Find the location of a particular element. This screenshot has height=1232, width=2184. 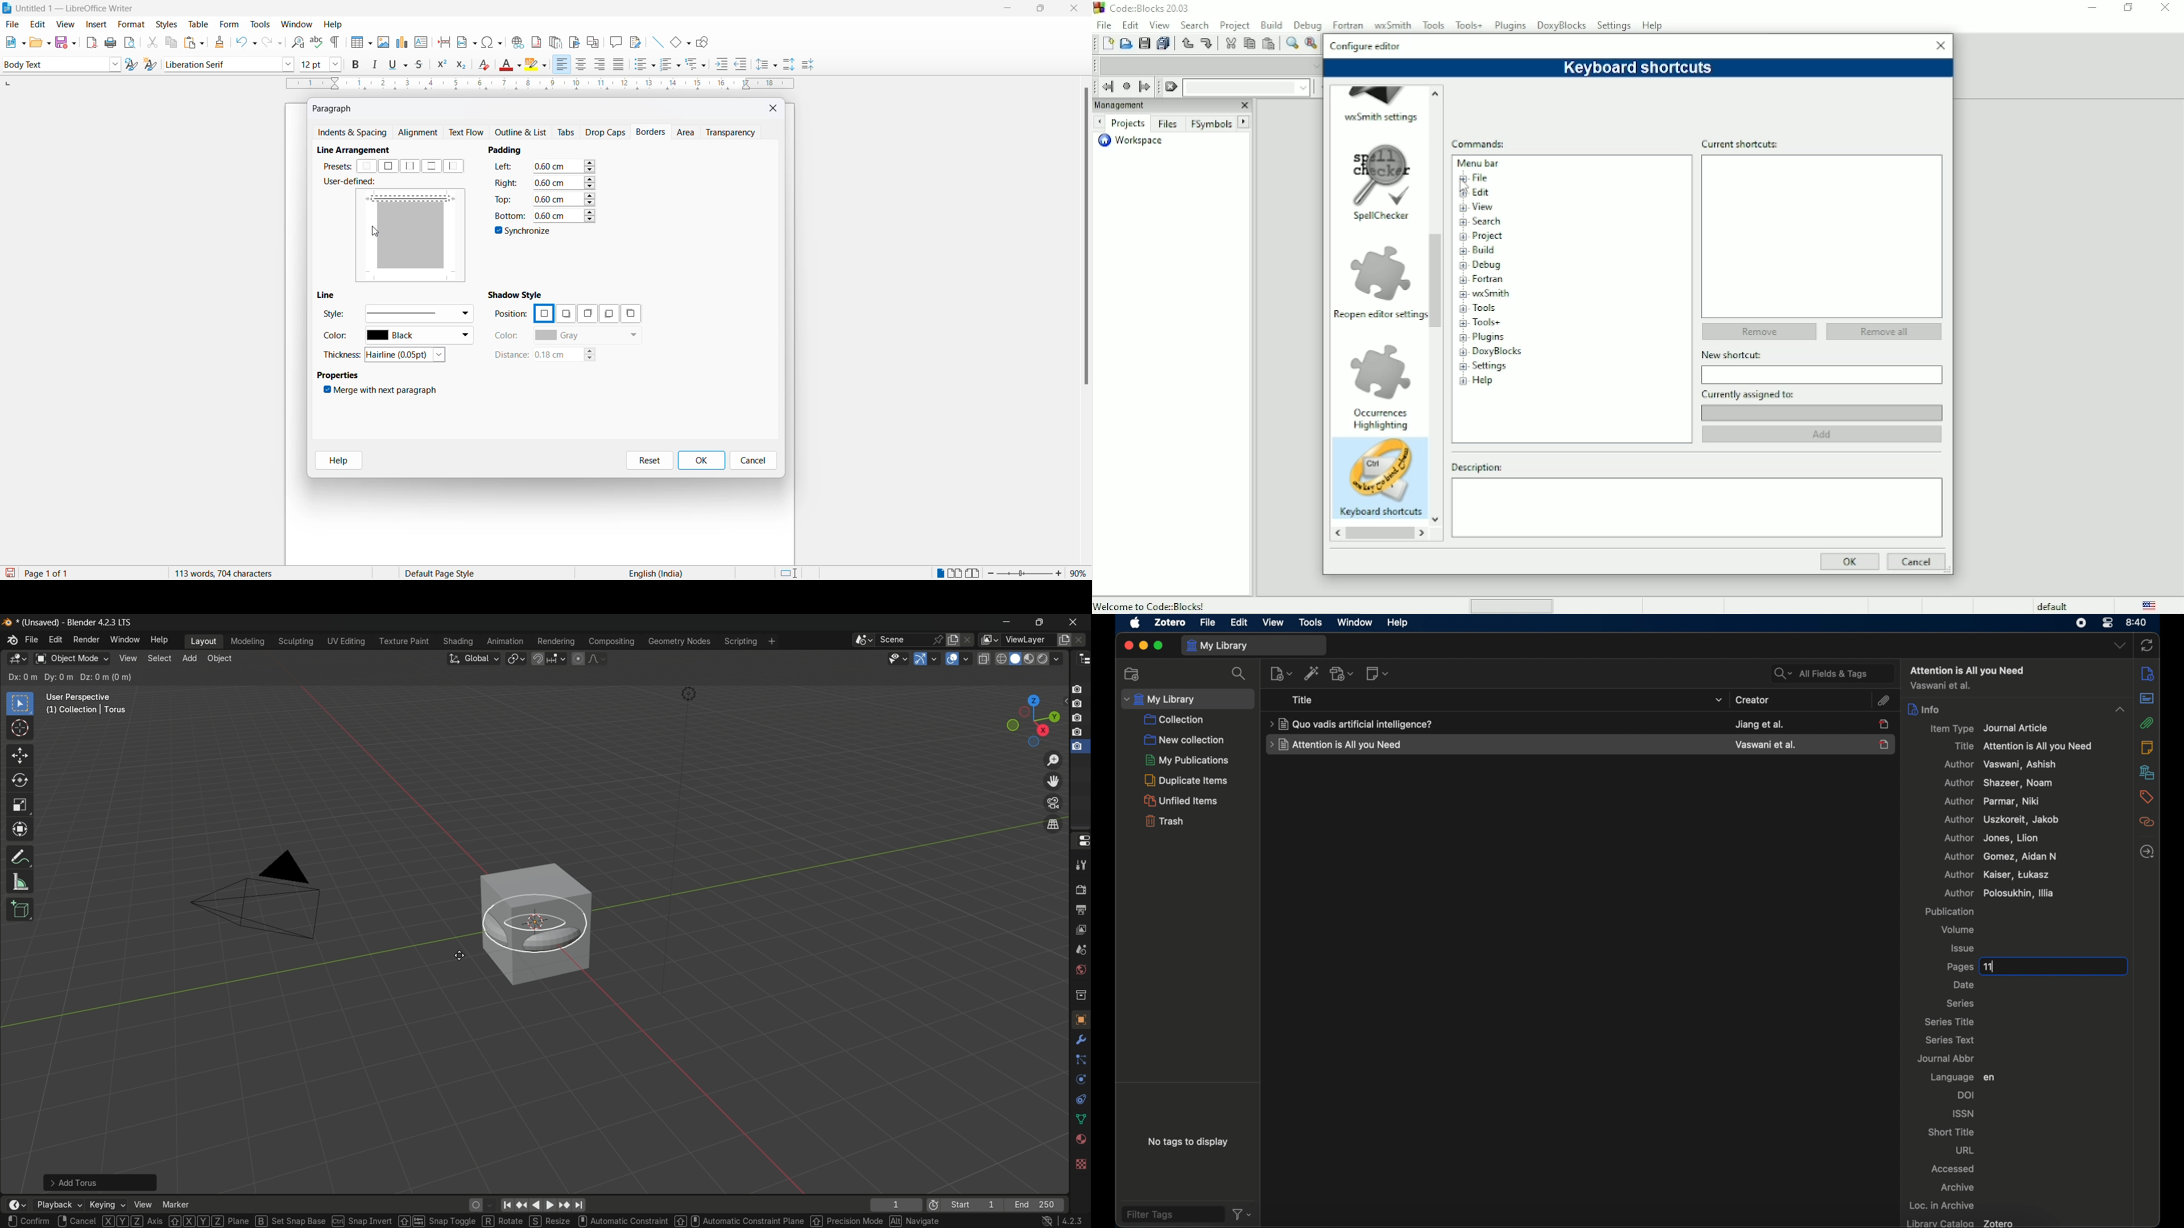

remove layer is located at coordinates (1081, 640).